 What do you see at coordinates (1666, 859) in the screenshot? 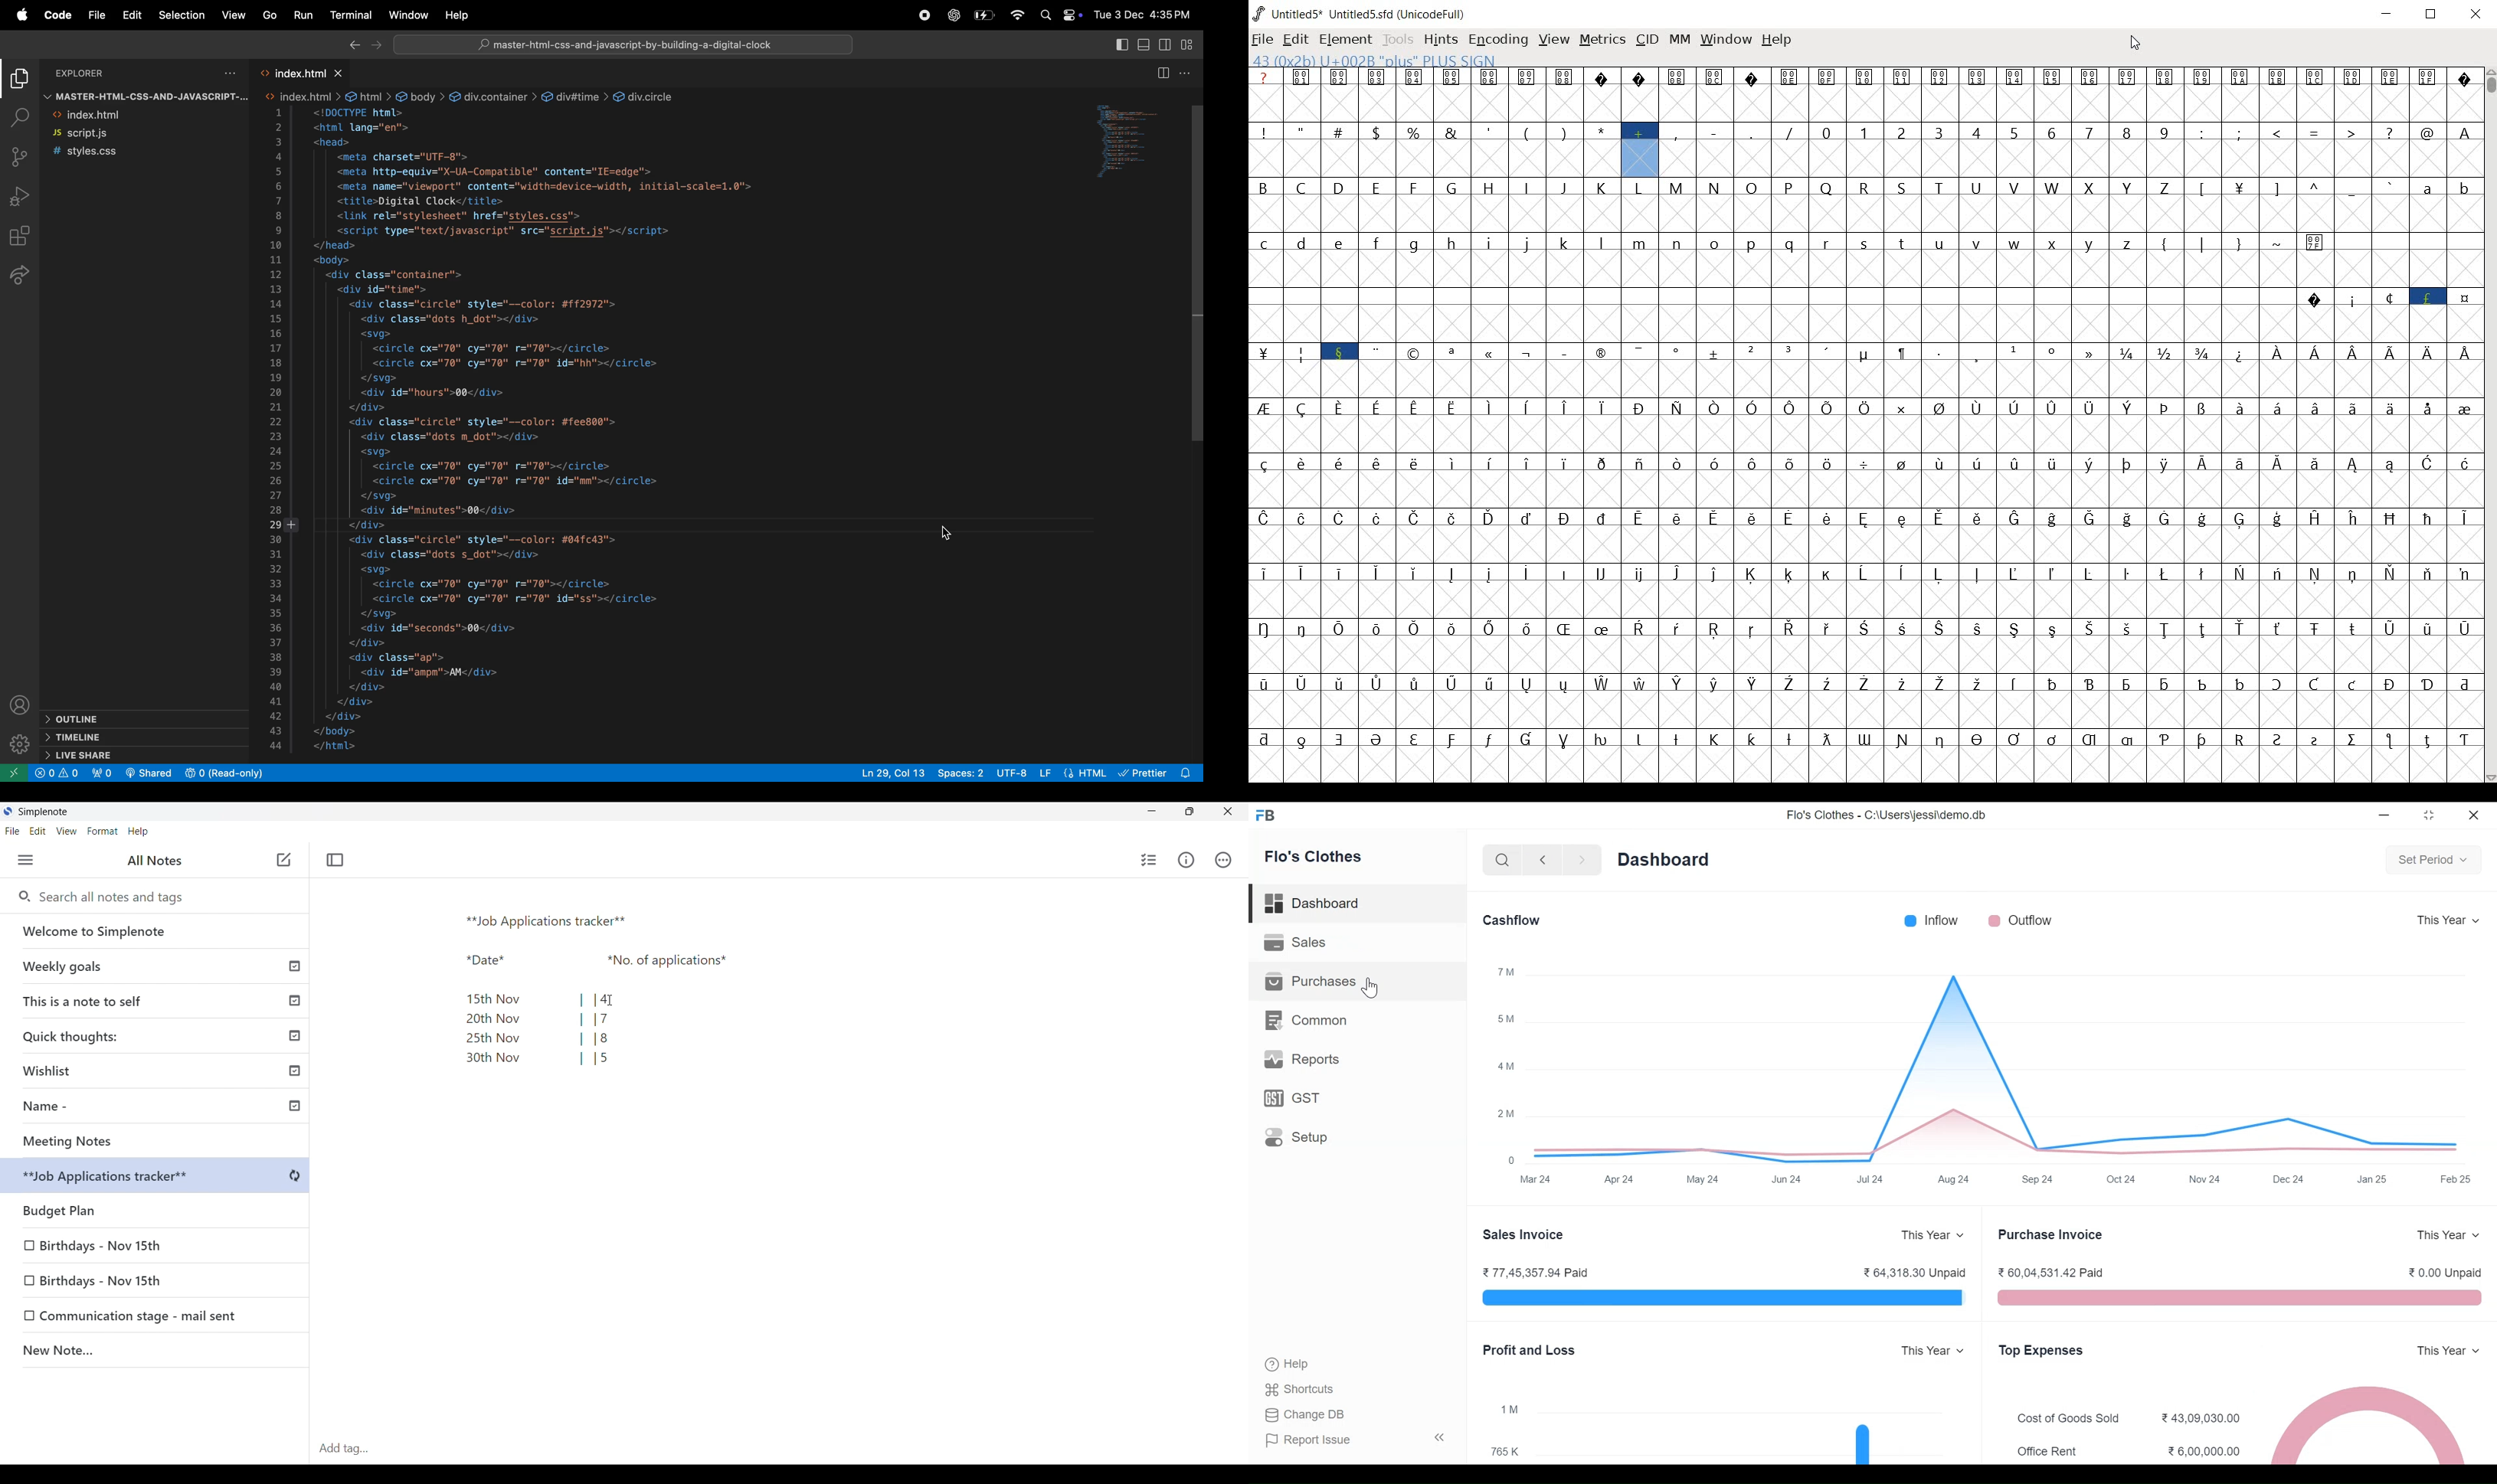
I see `Dashboard` at bounding box center [1666, 859].